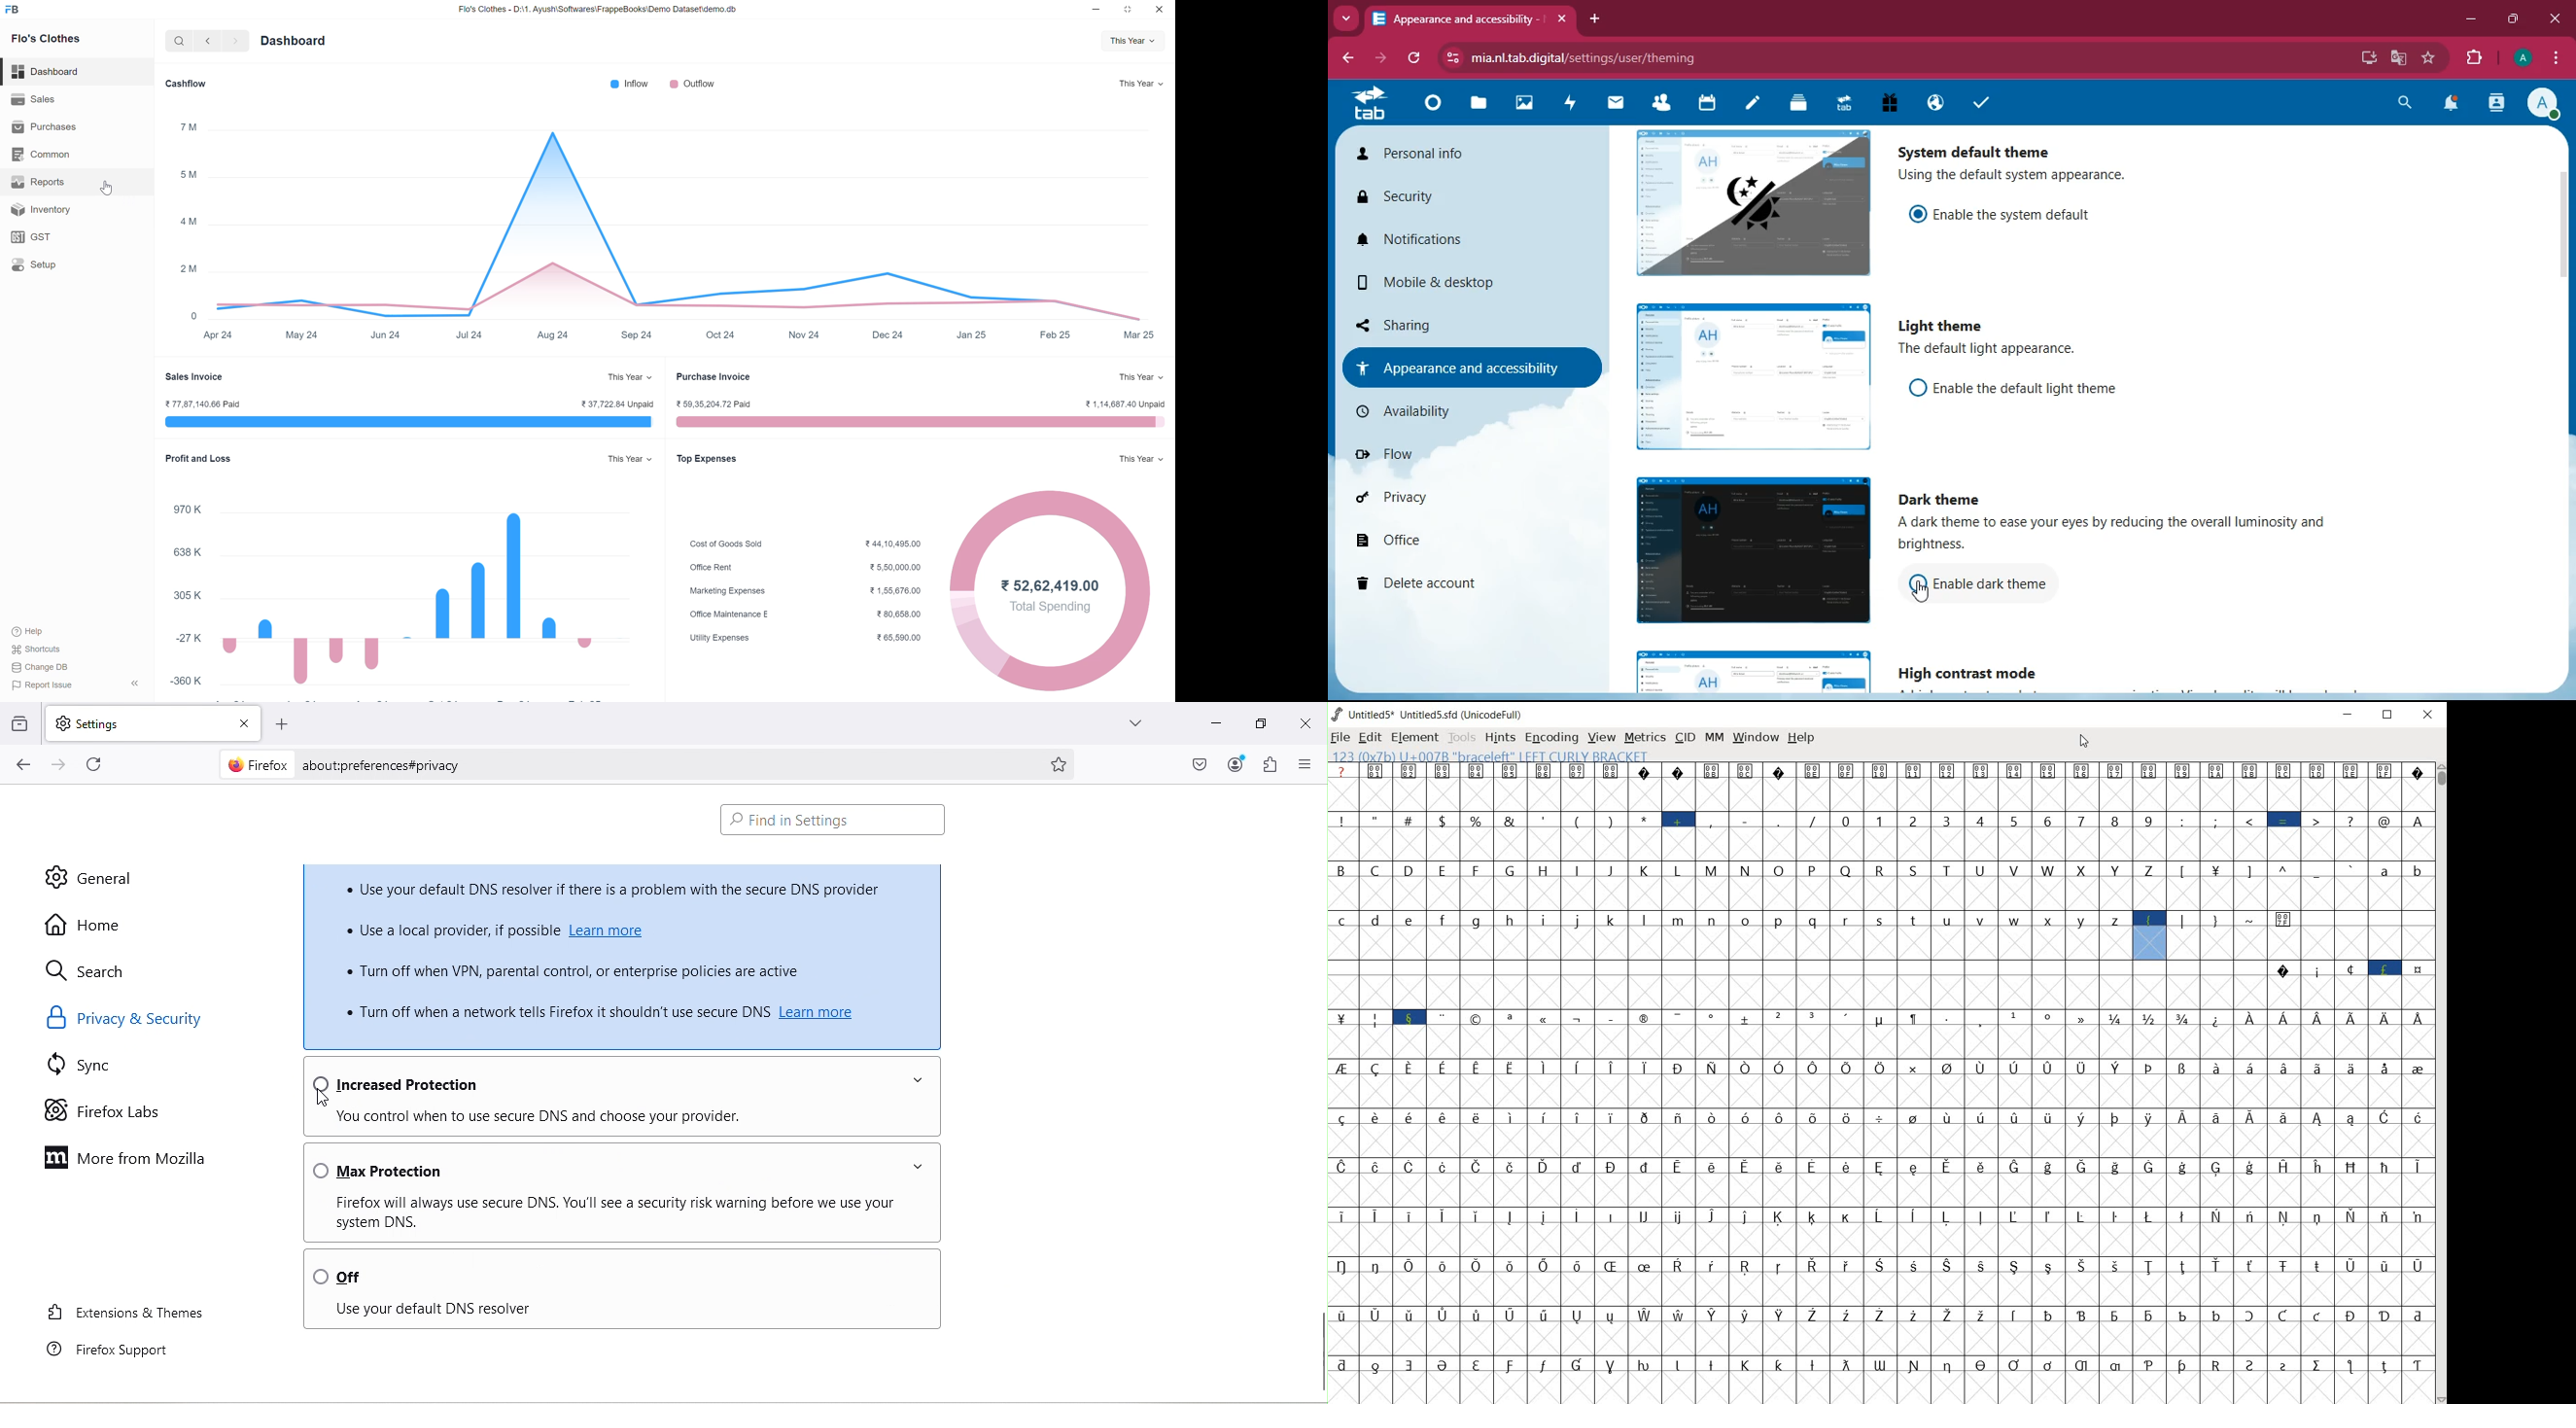 The image size is (2576, 1428). What do you see at coordinates (1236, 765) in the screenshot?
I see `Account` at bounding box center [1236, 765].